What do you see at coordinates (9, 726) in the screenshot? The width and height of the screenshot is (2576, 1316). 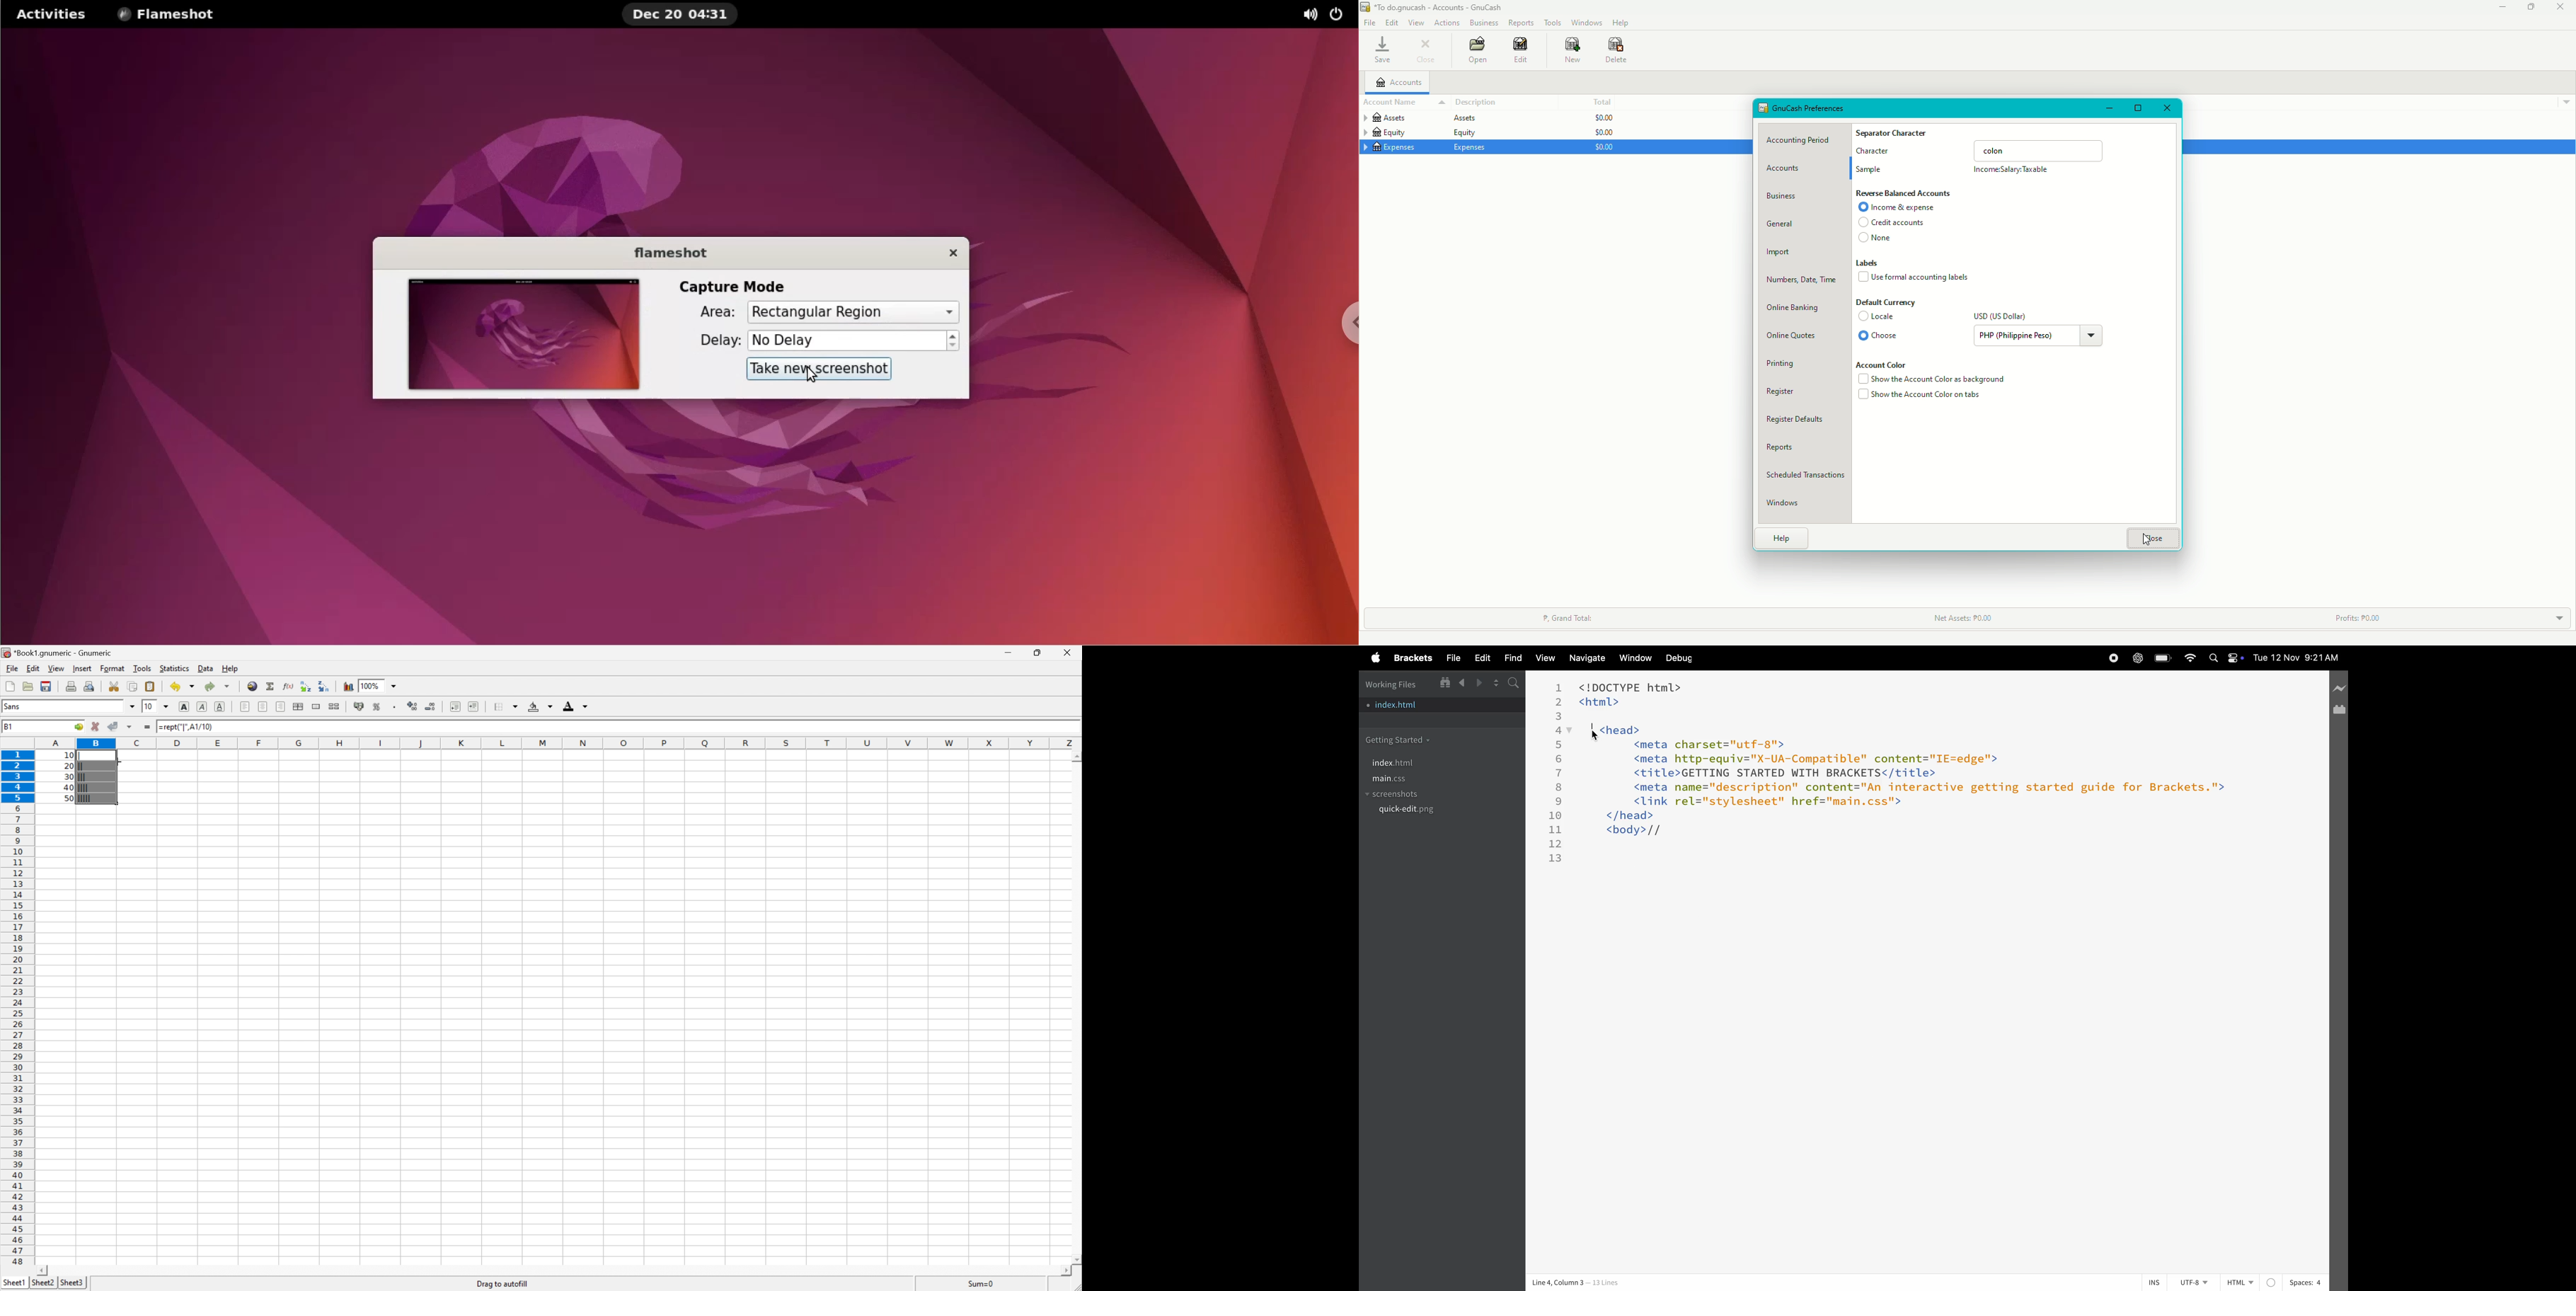 I see `B2` at bounding box center [9, 726].